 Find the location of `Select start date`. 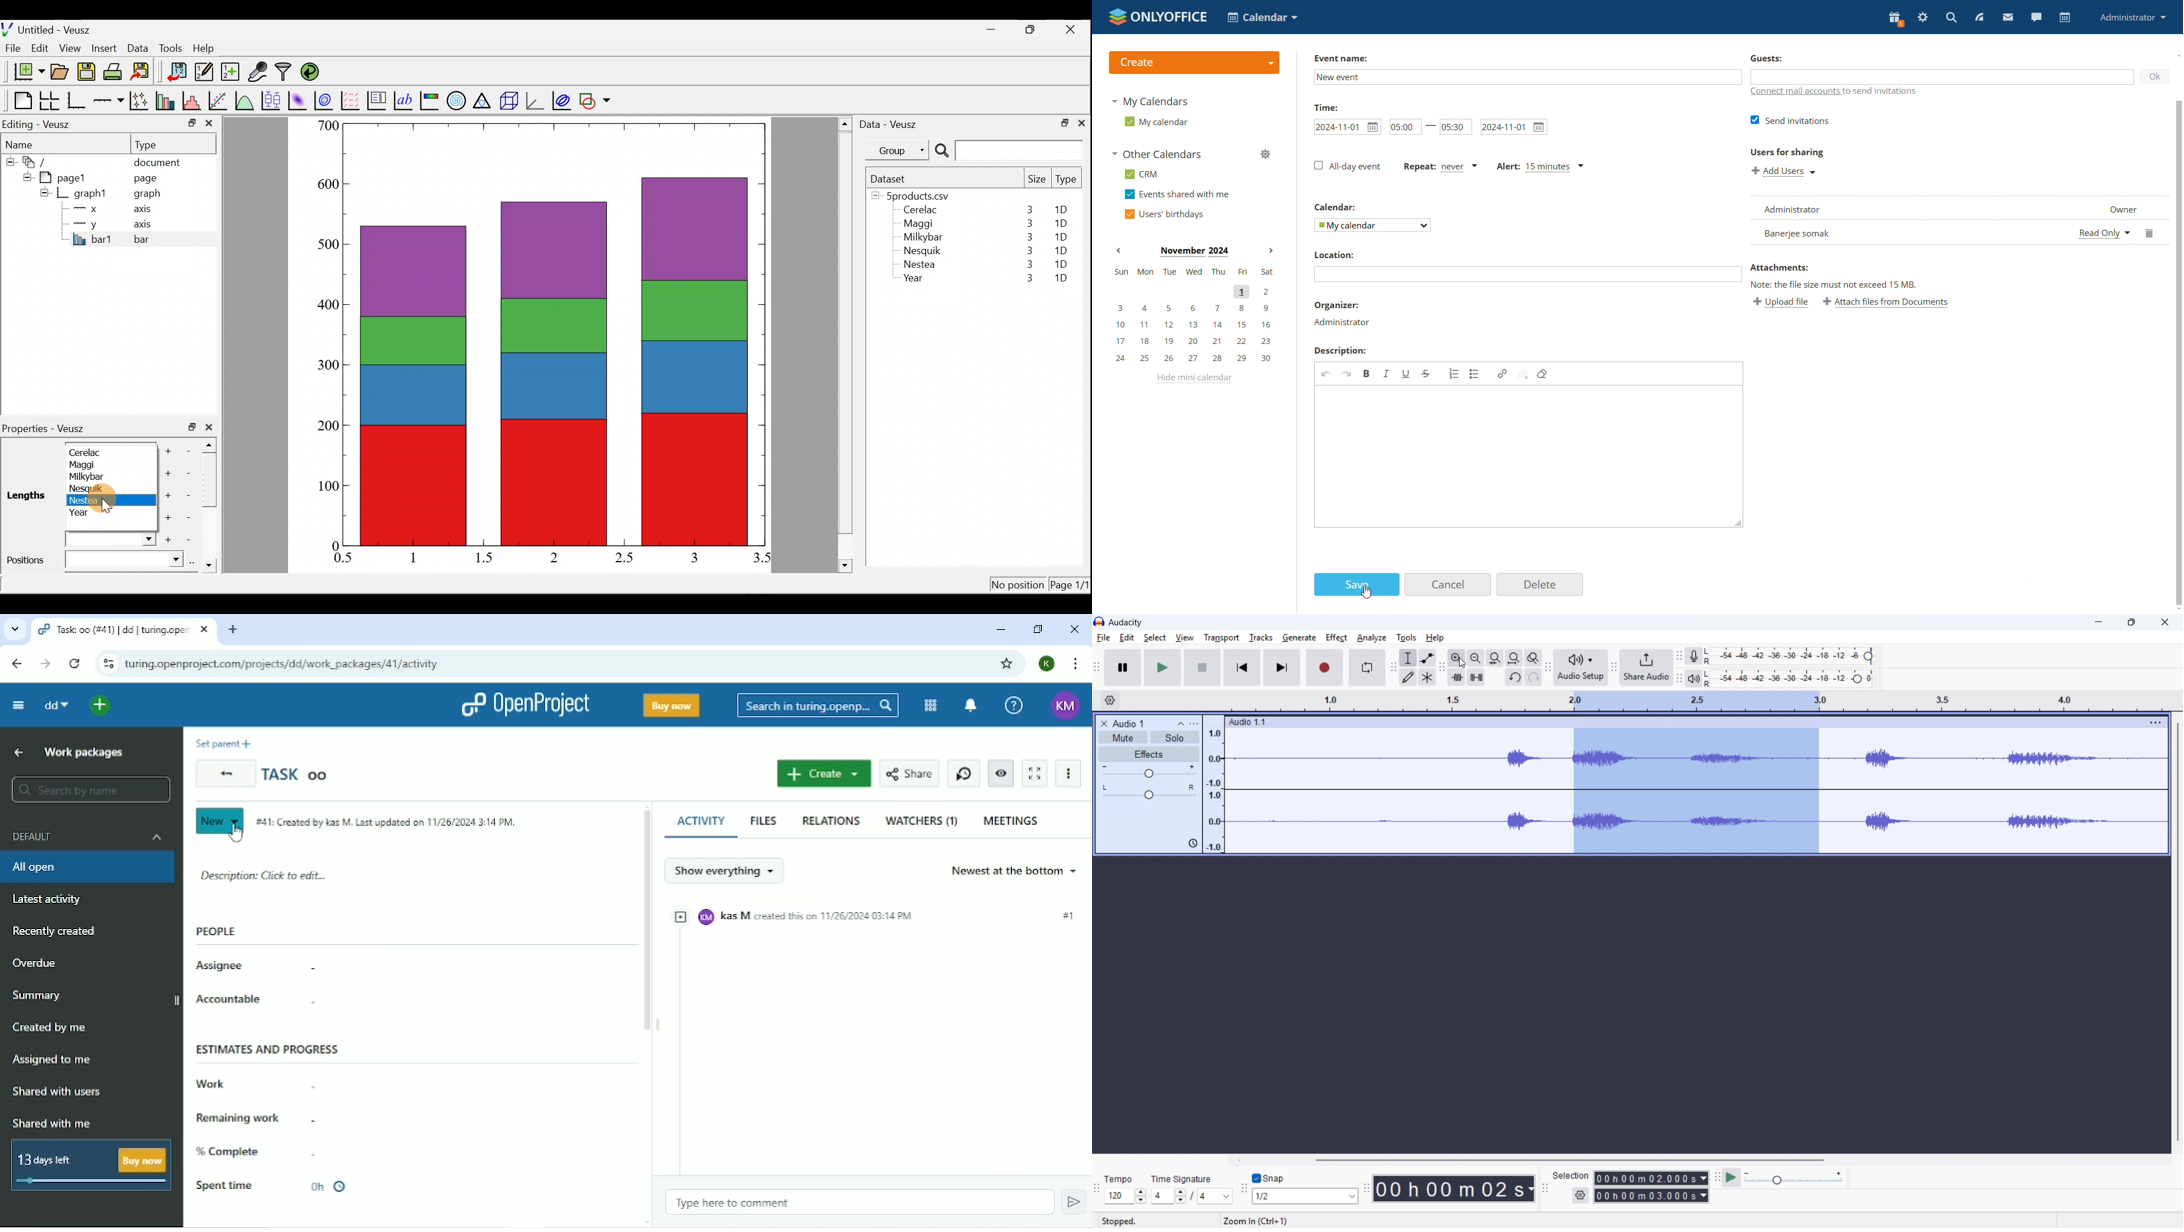

Select start date is located at coordinates (1347, 126).